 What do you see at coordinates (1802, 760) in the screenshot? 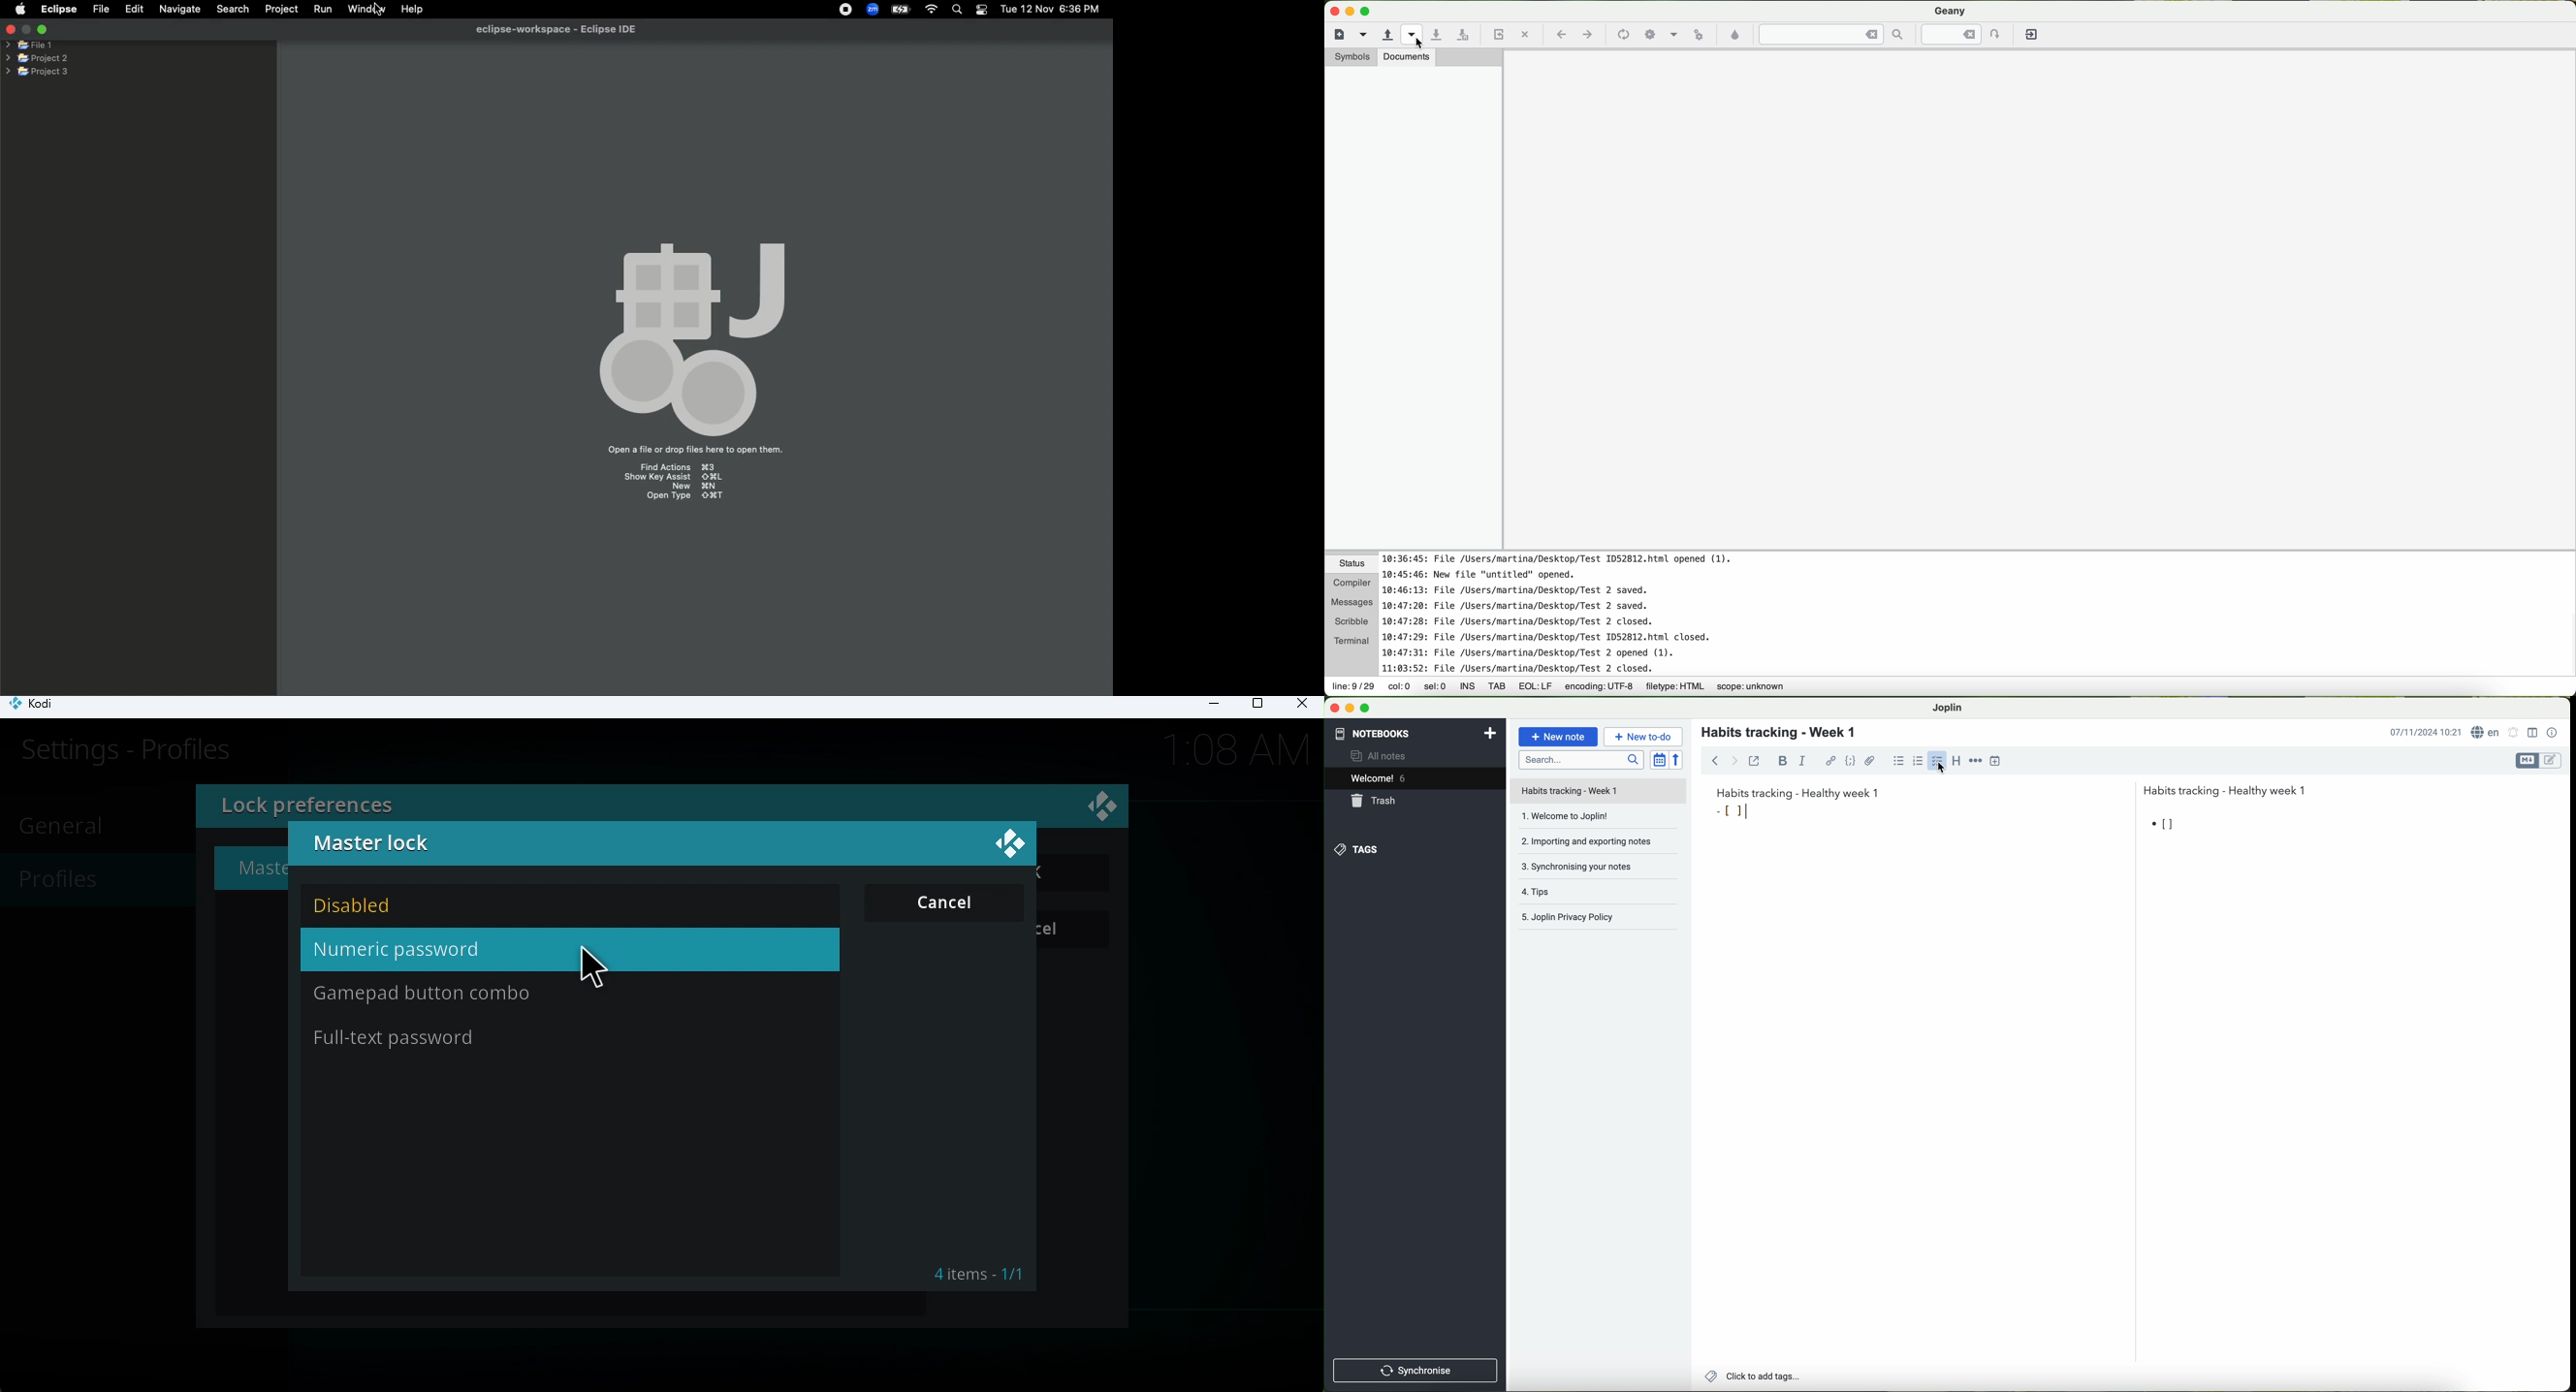
I see `italic` at bounding box center [1802, 760].